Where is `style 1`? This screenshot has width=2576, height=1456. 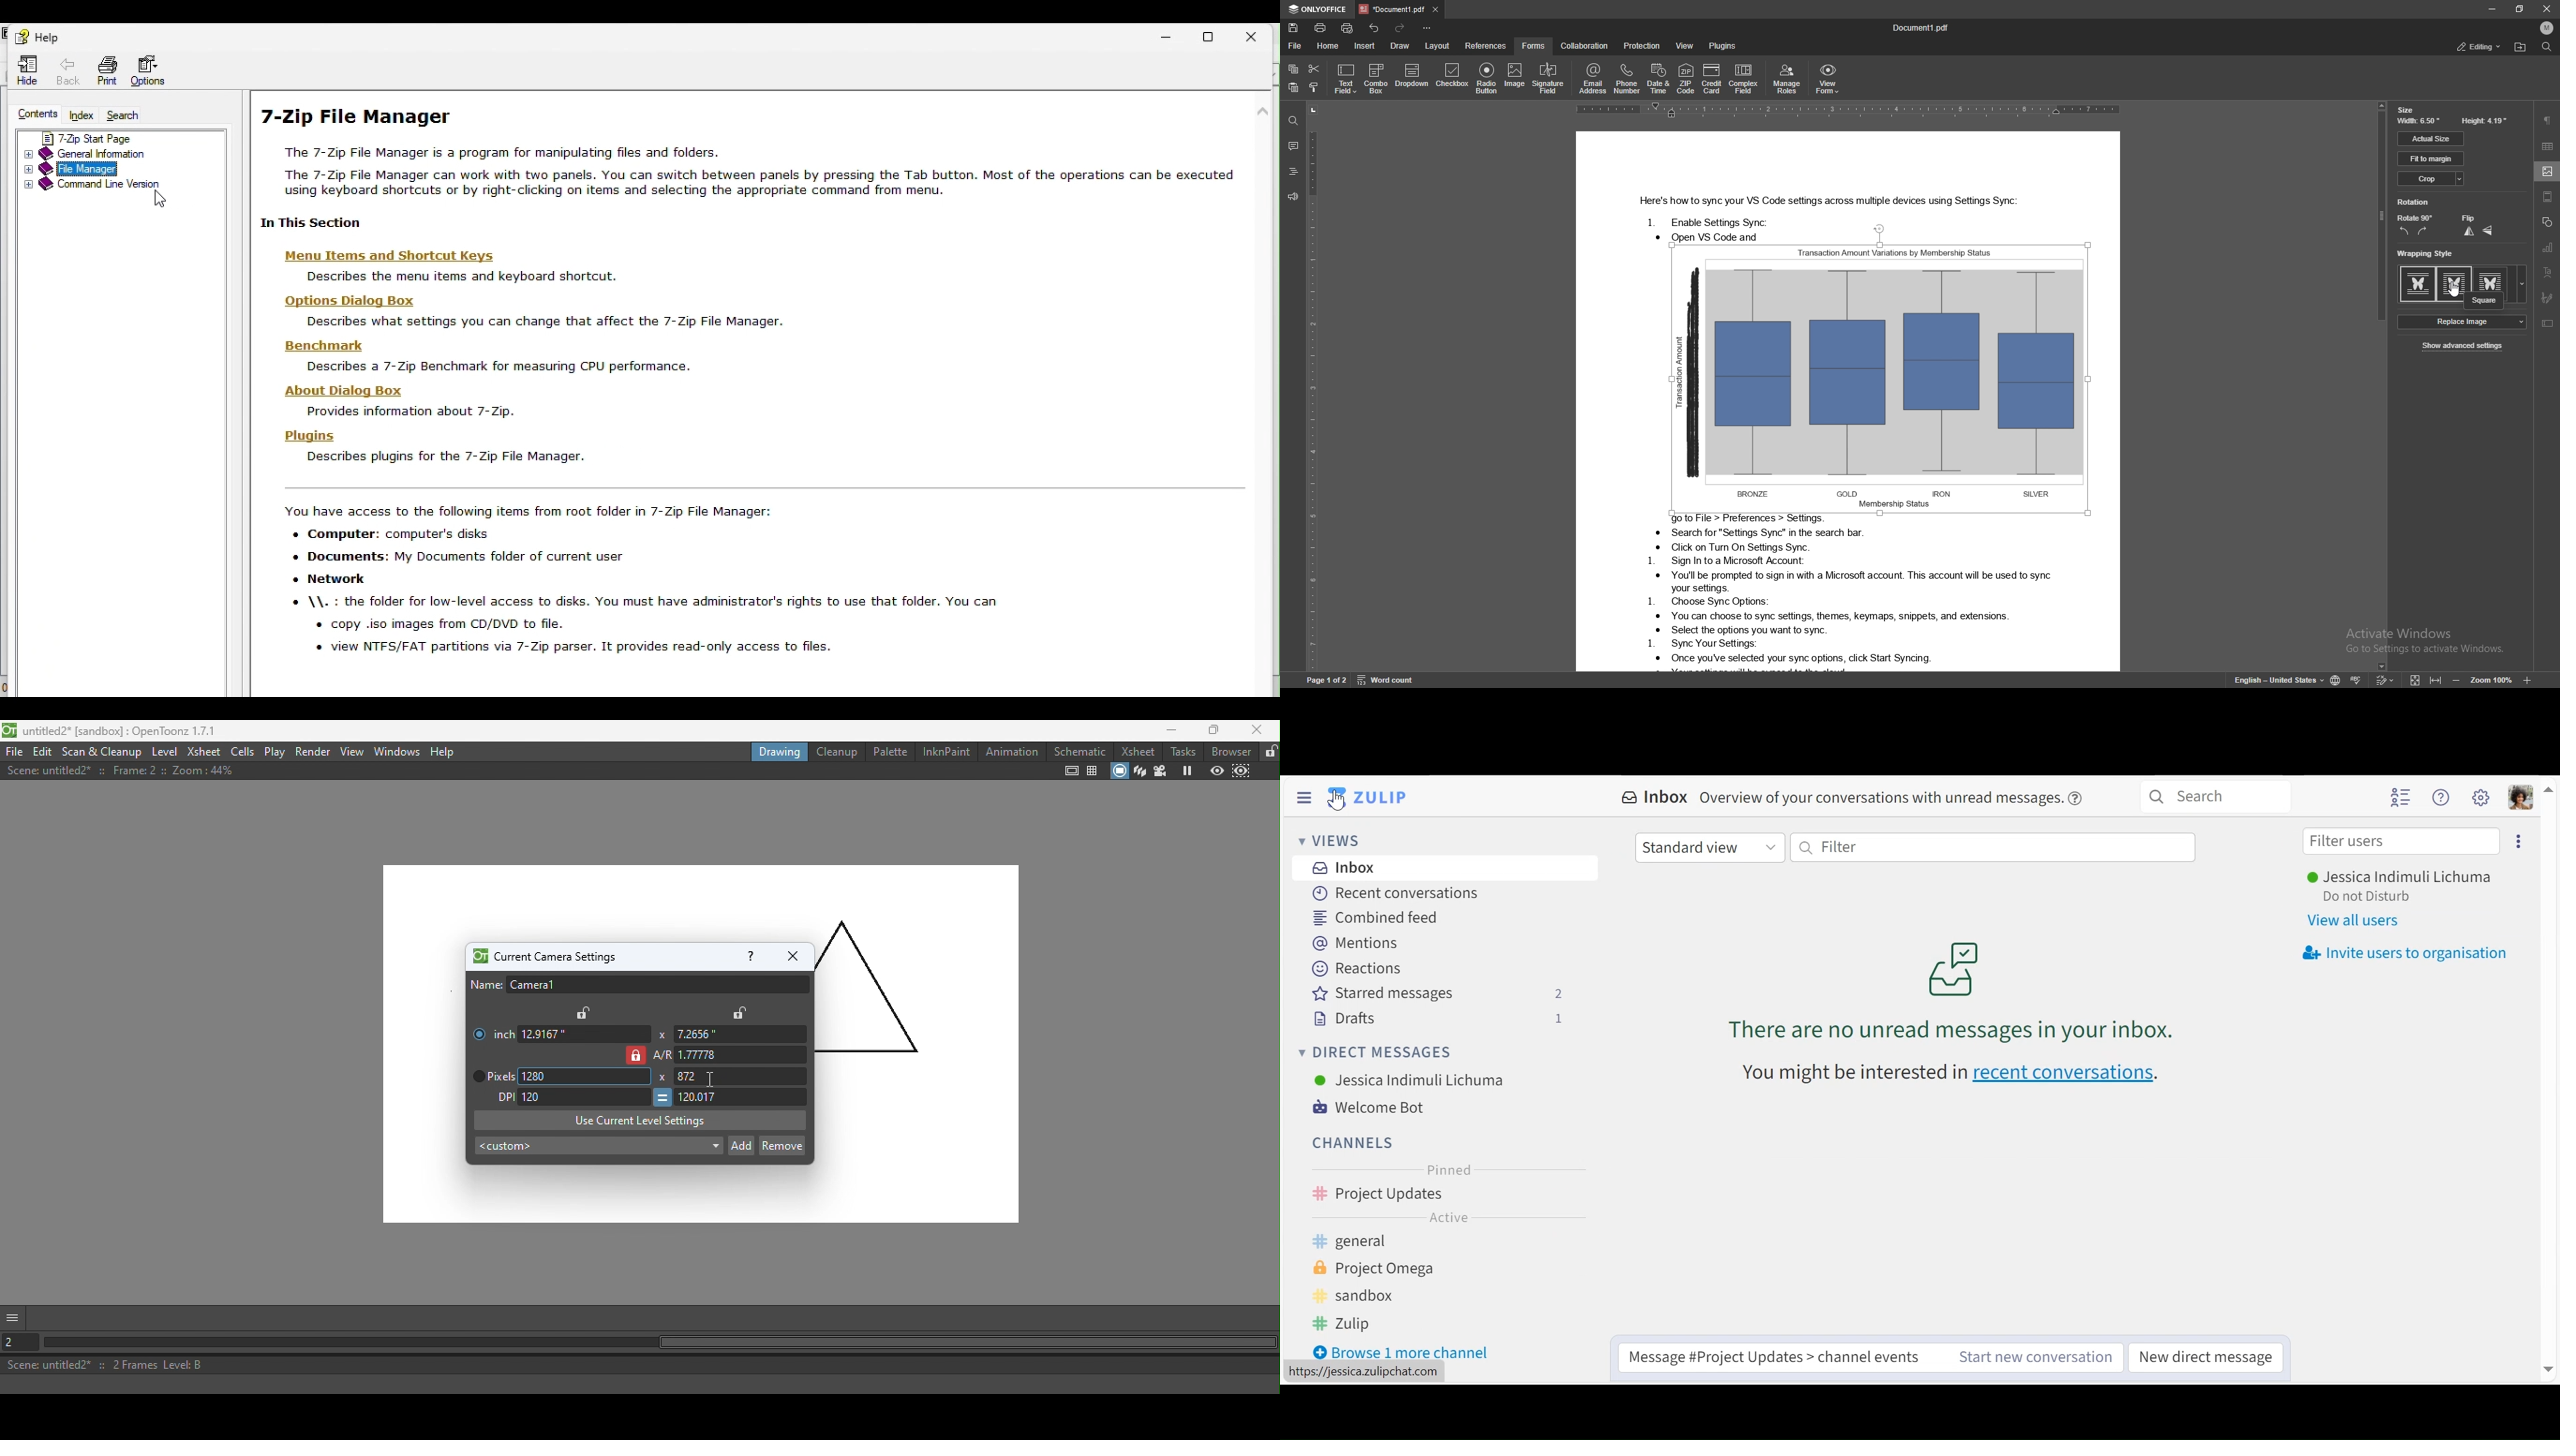 style 1 is located at coordinates (2417, 284).